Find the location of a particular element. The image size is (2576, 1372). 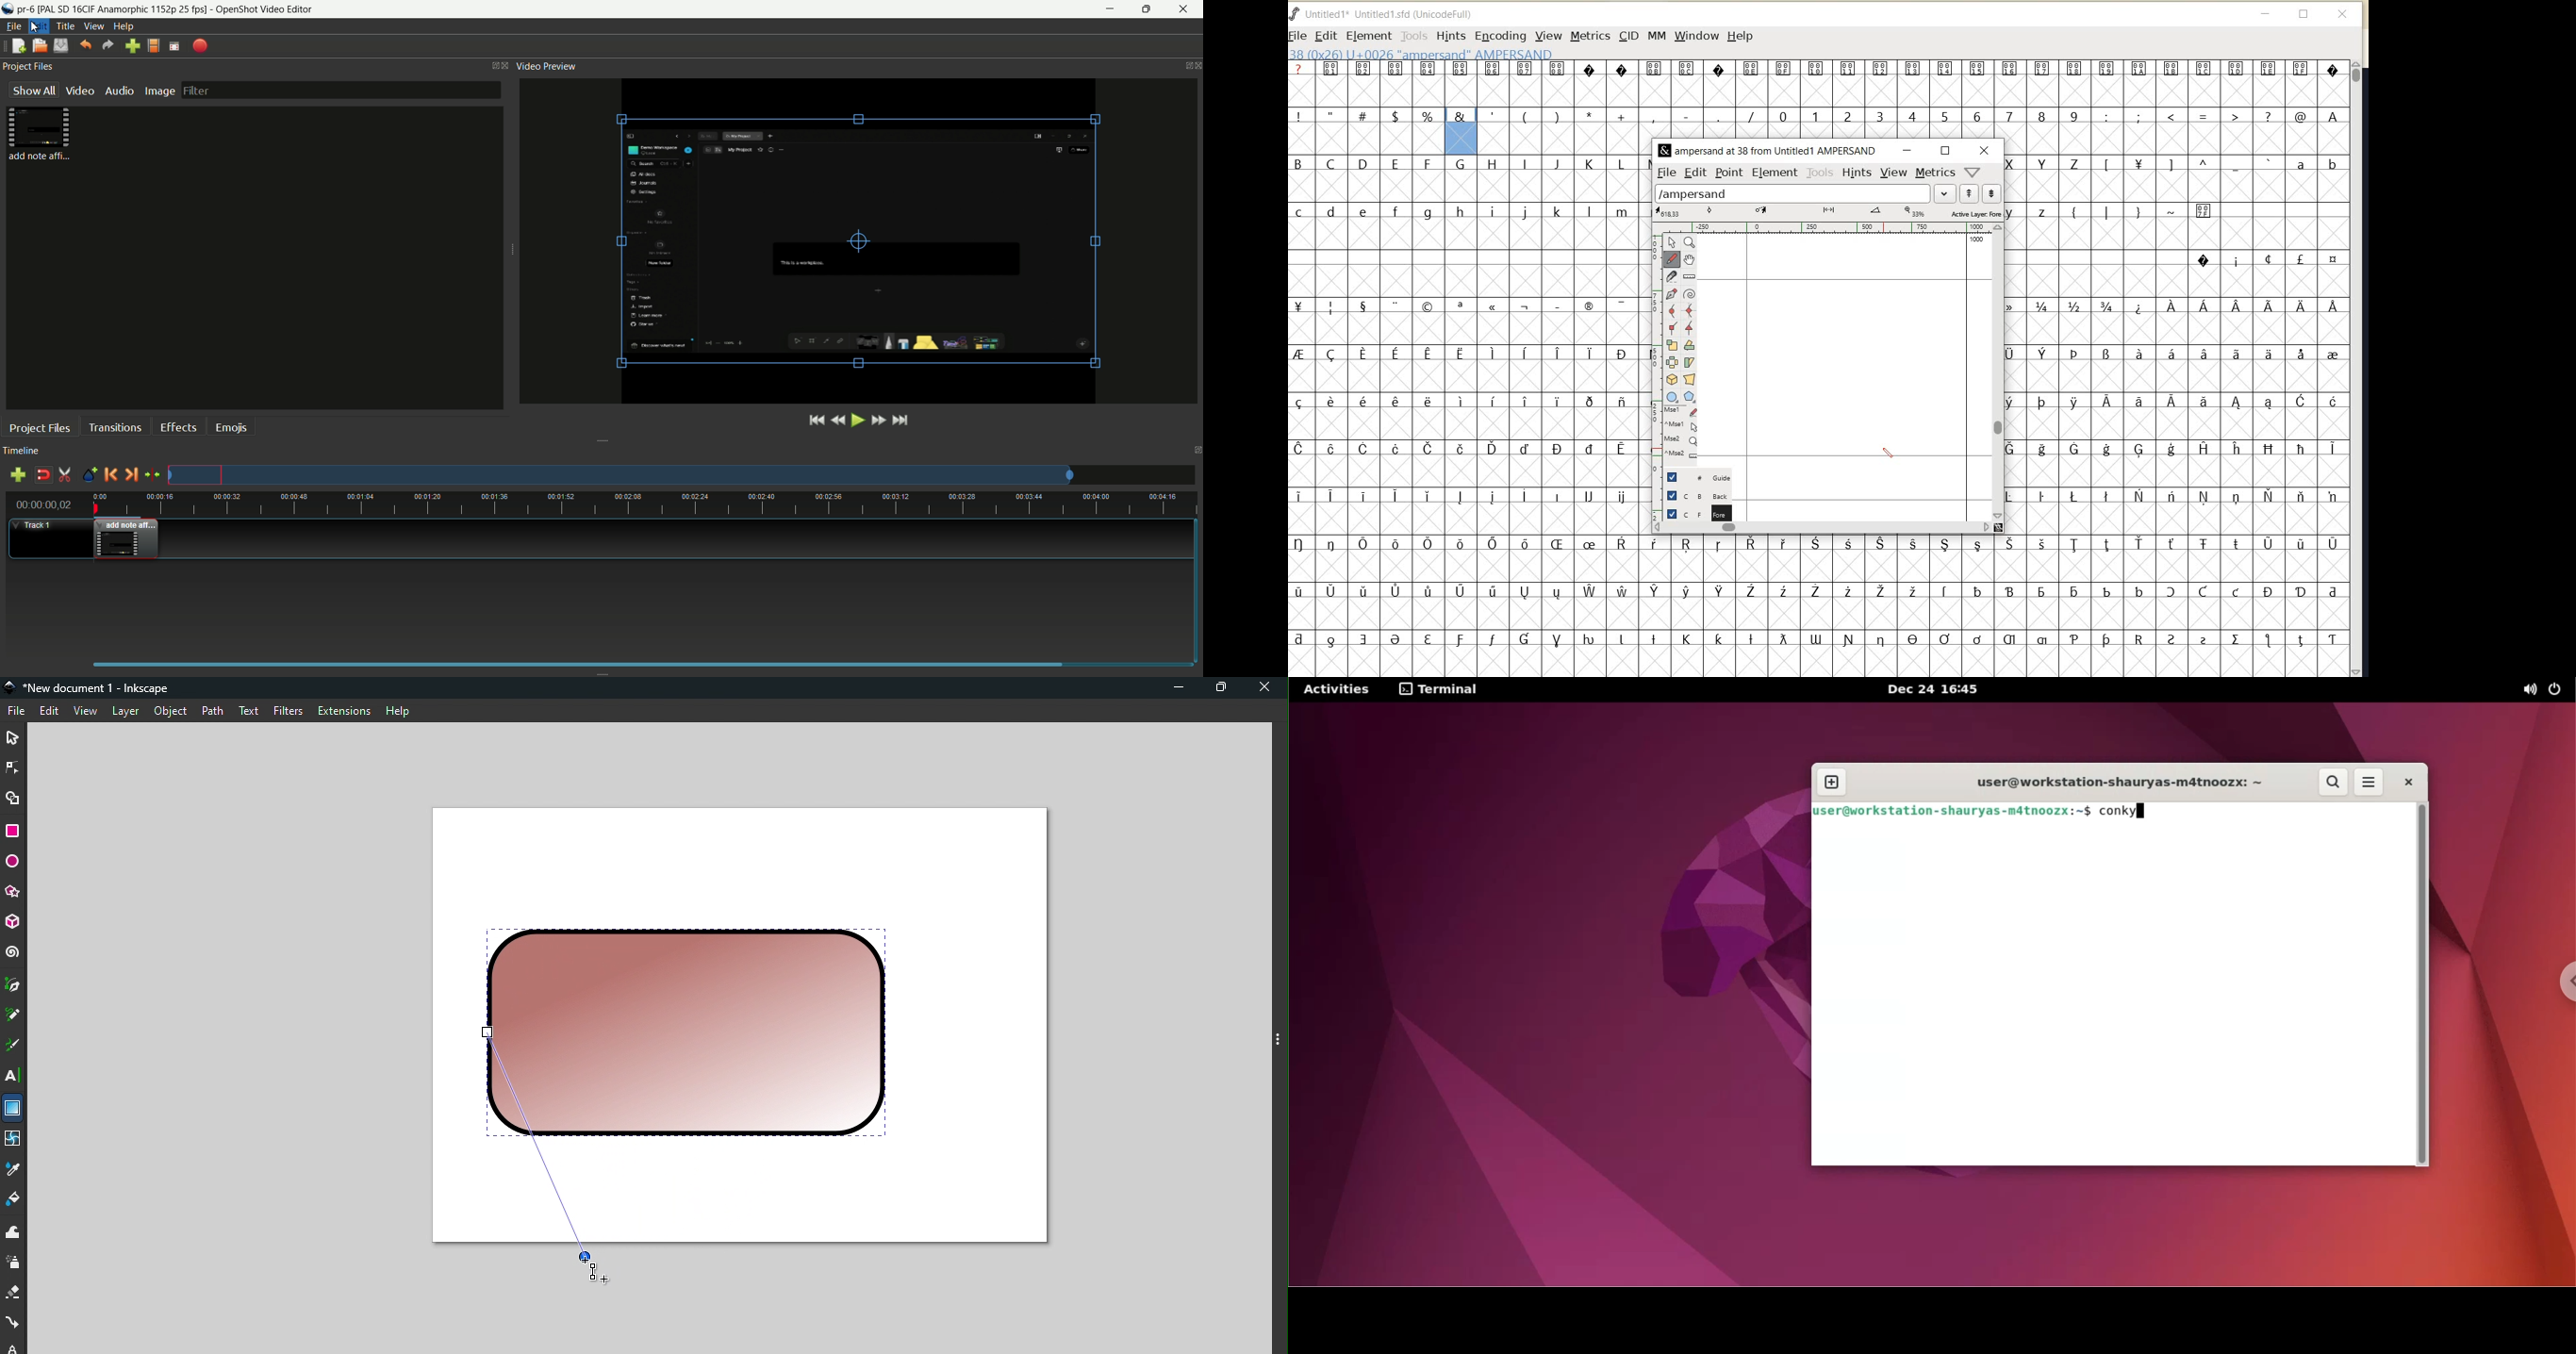

video preview is located at coordinates (547, 66).